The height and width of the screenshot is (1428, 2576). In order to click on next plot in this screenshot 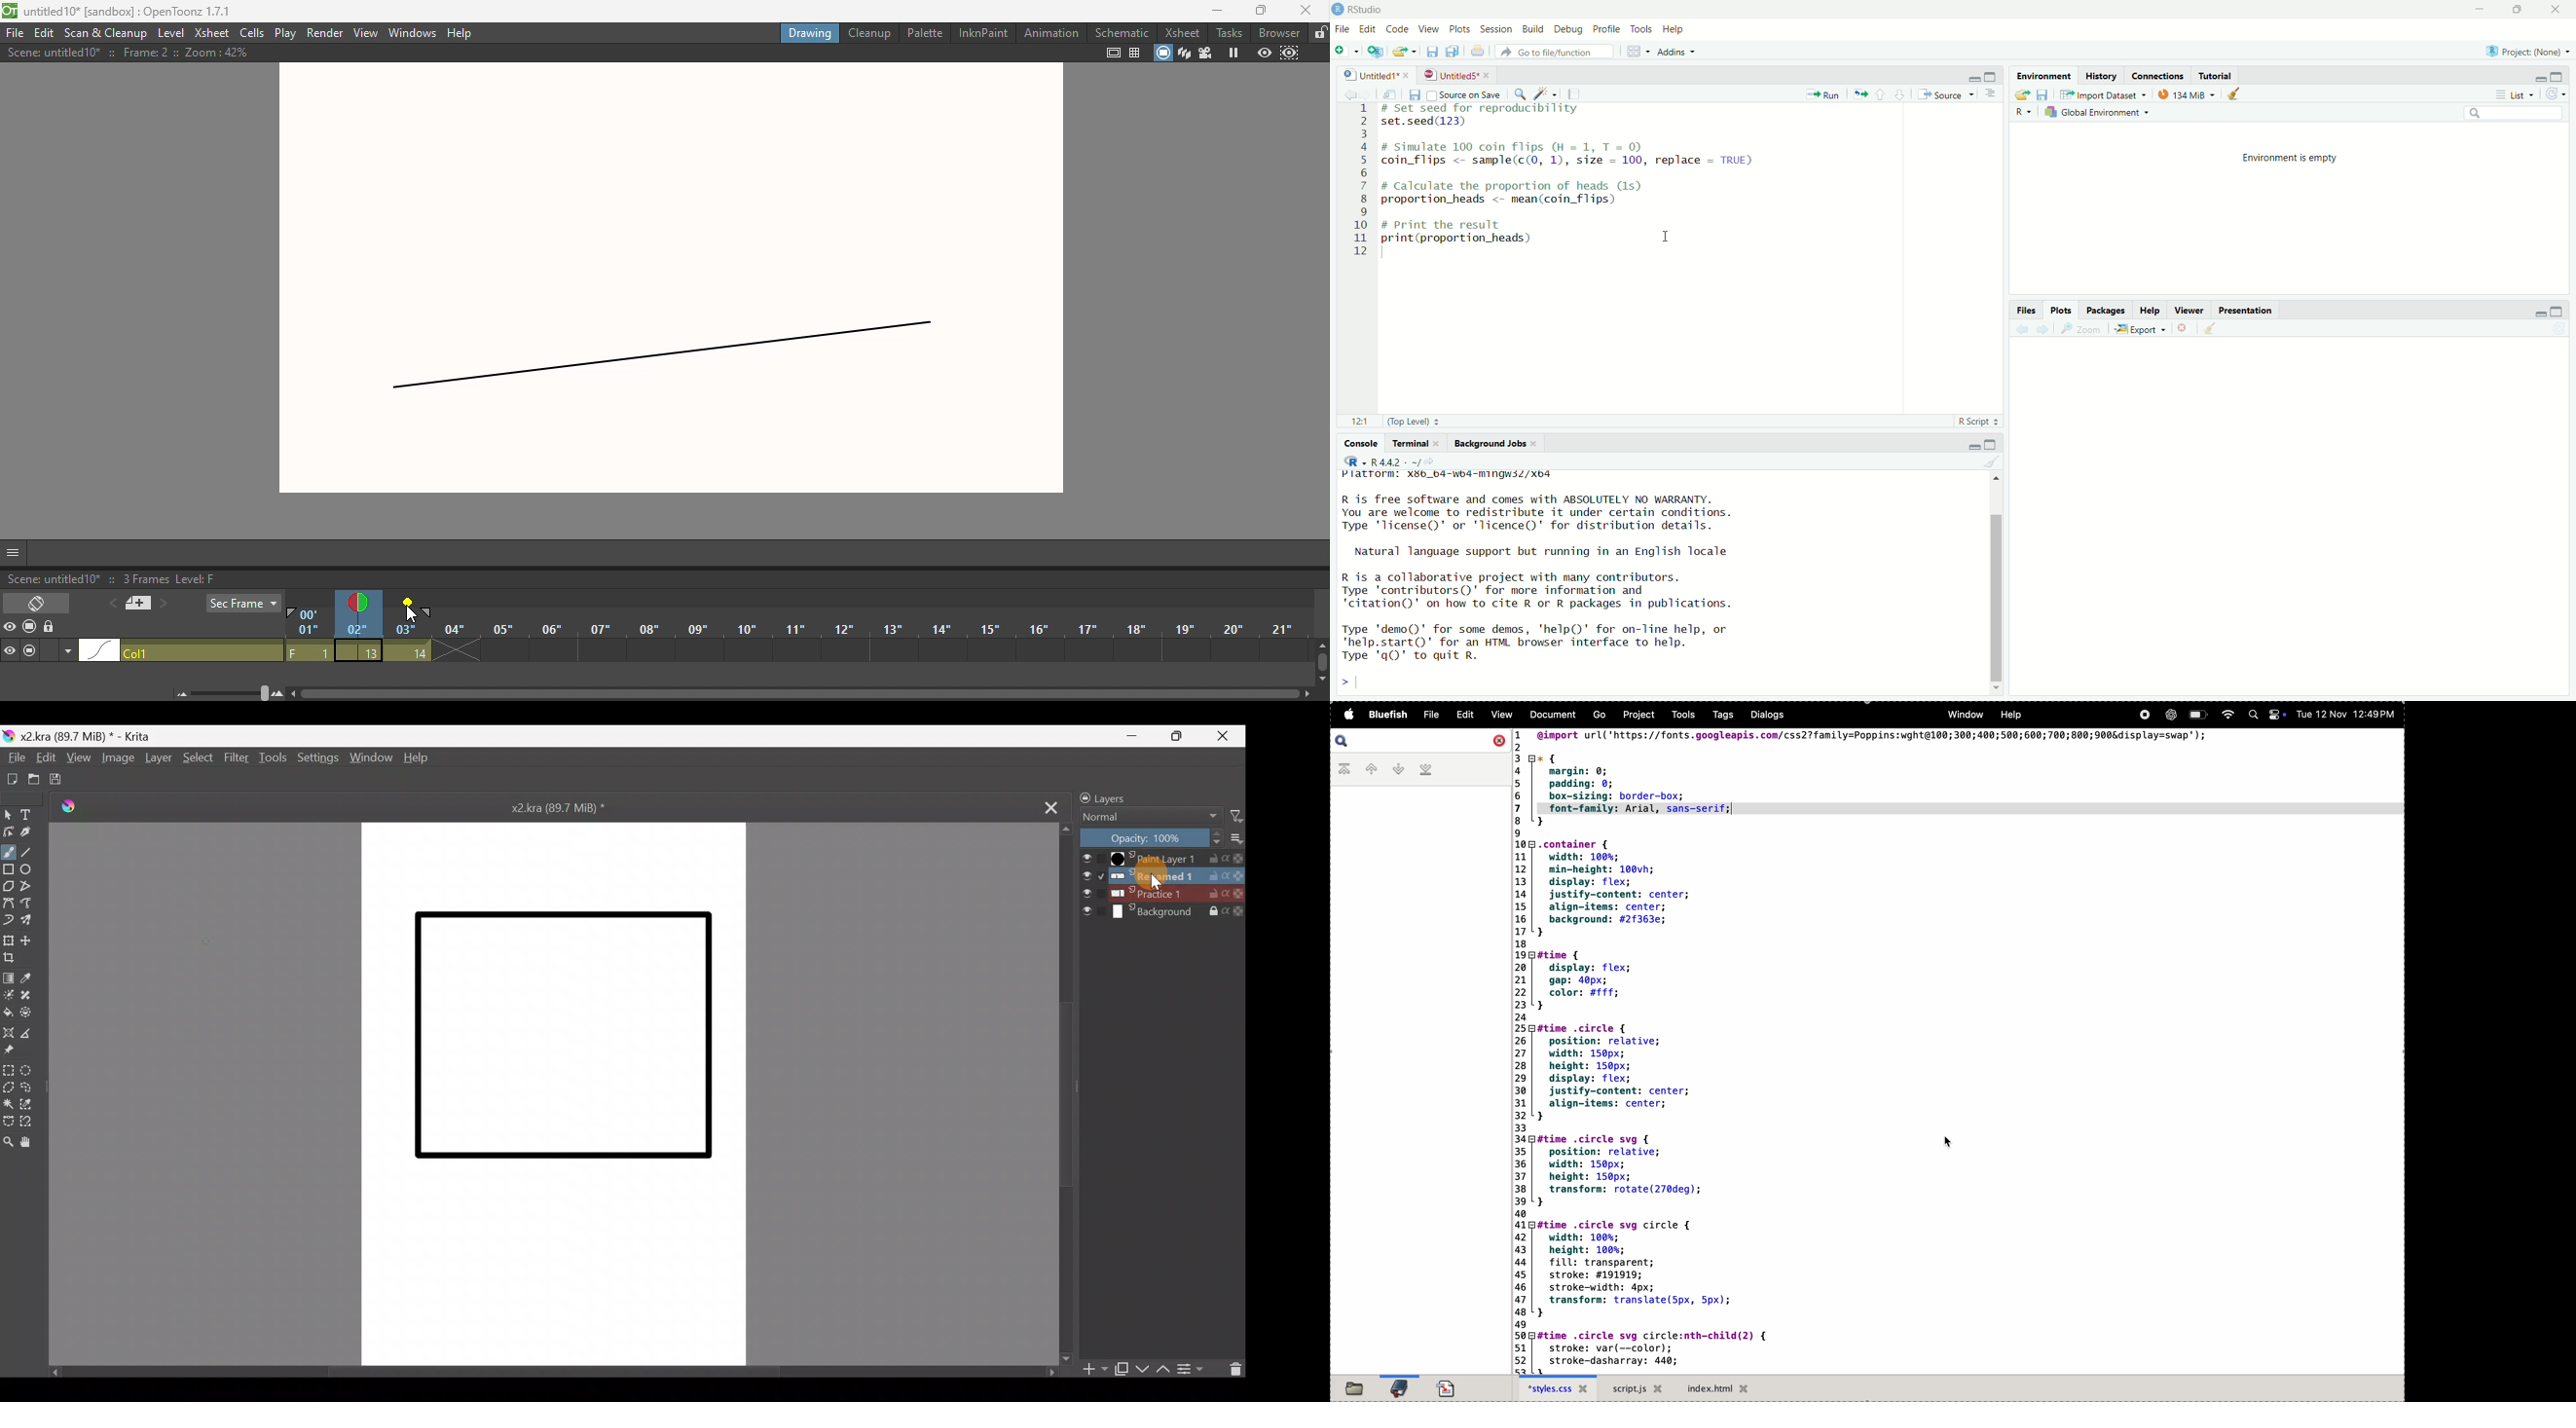, I will do `click(2044, 330)`.